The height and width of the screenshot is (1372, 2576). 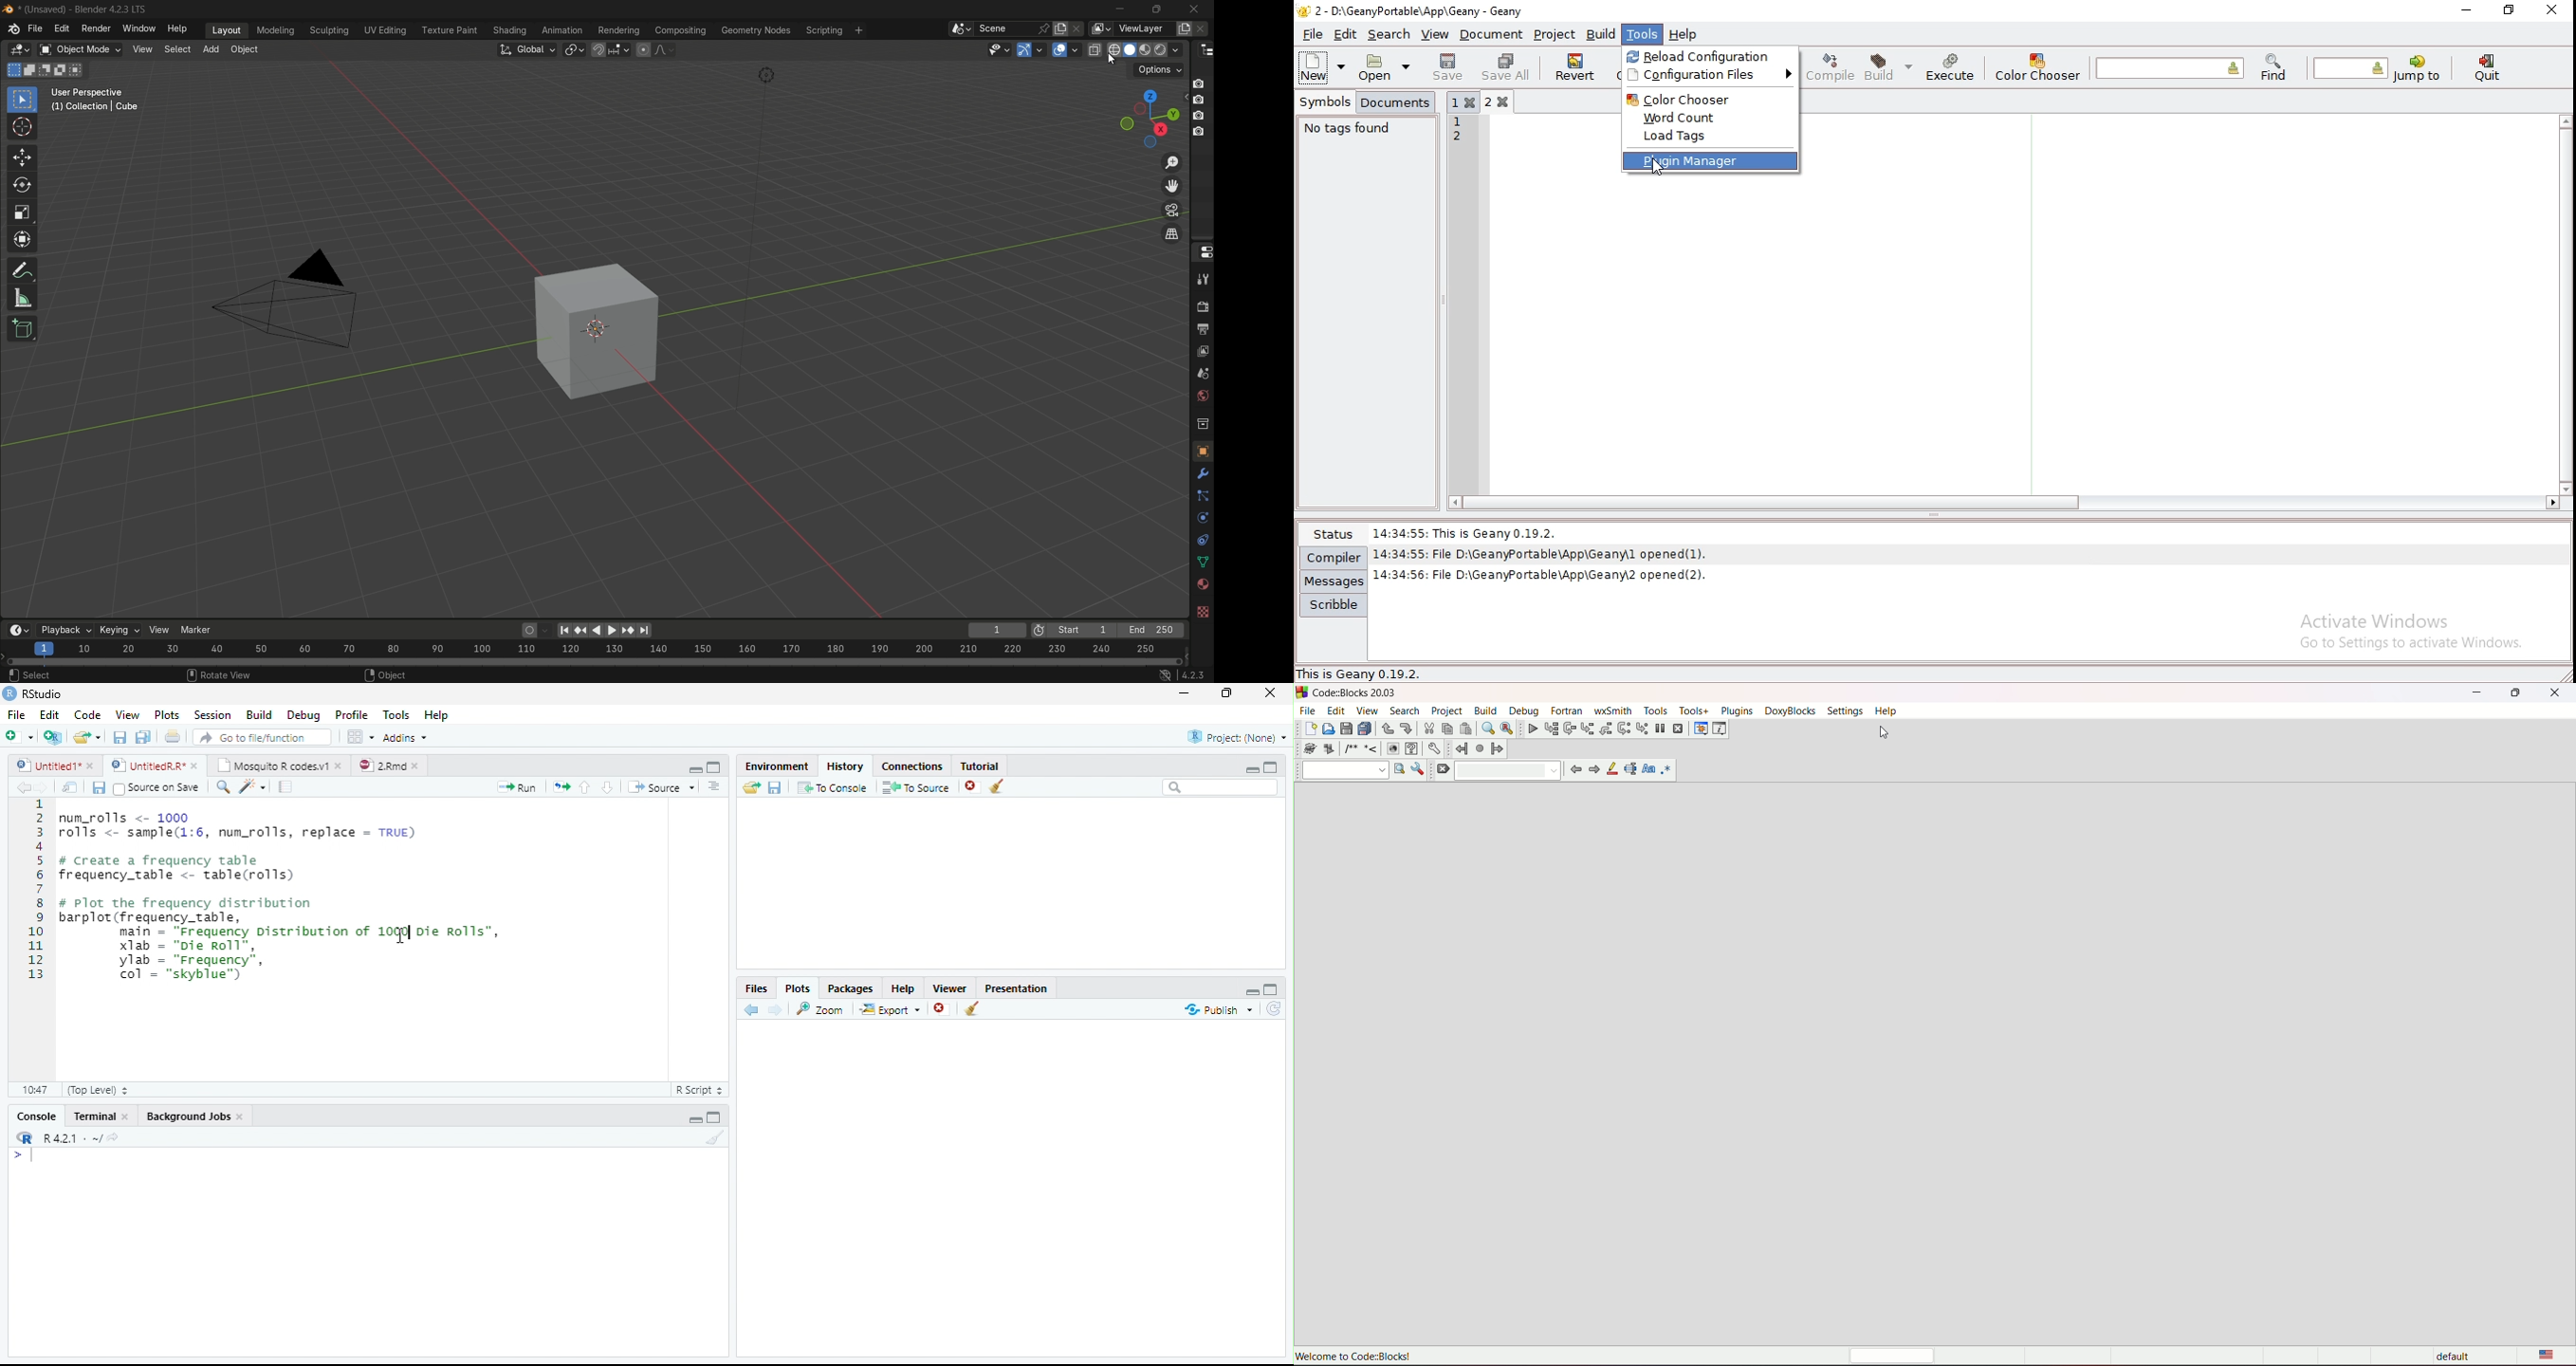 What do you see at coordinates (1273, 1010) in the screenshot?
I see `Refresh List` at bounding box center [1273, 1010].